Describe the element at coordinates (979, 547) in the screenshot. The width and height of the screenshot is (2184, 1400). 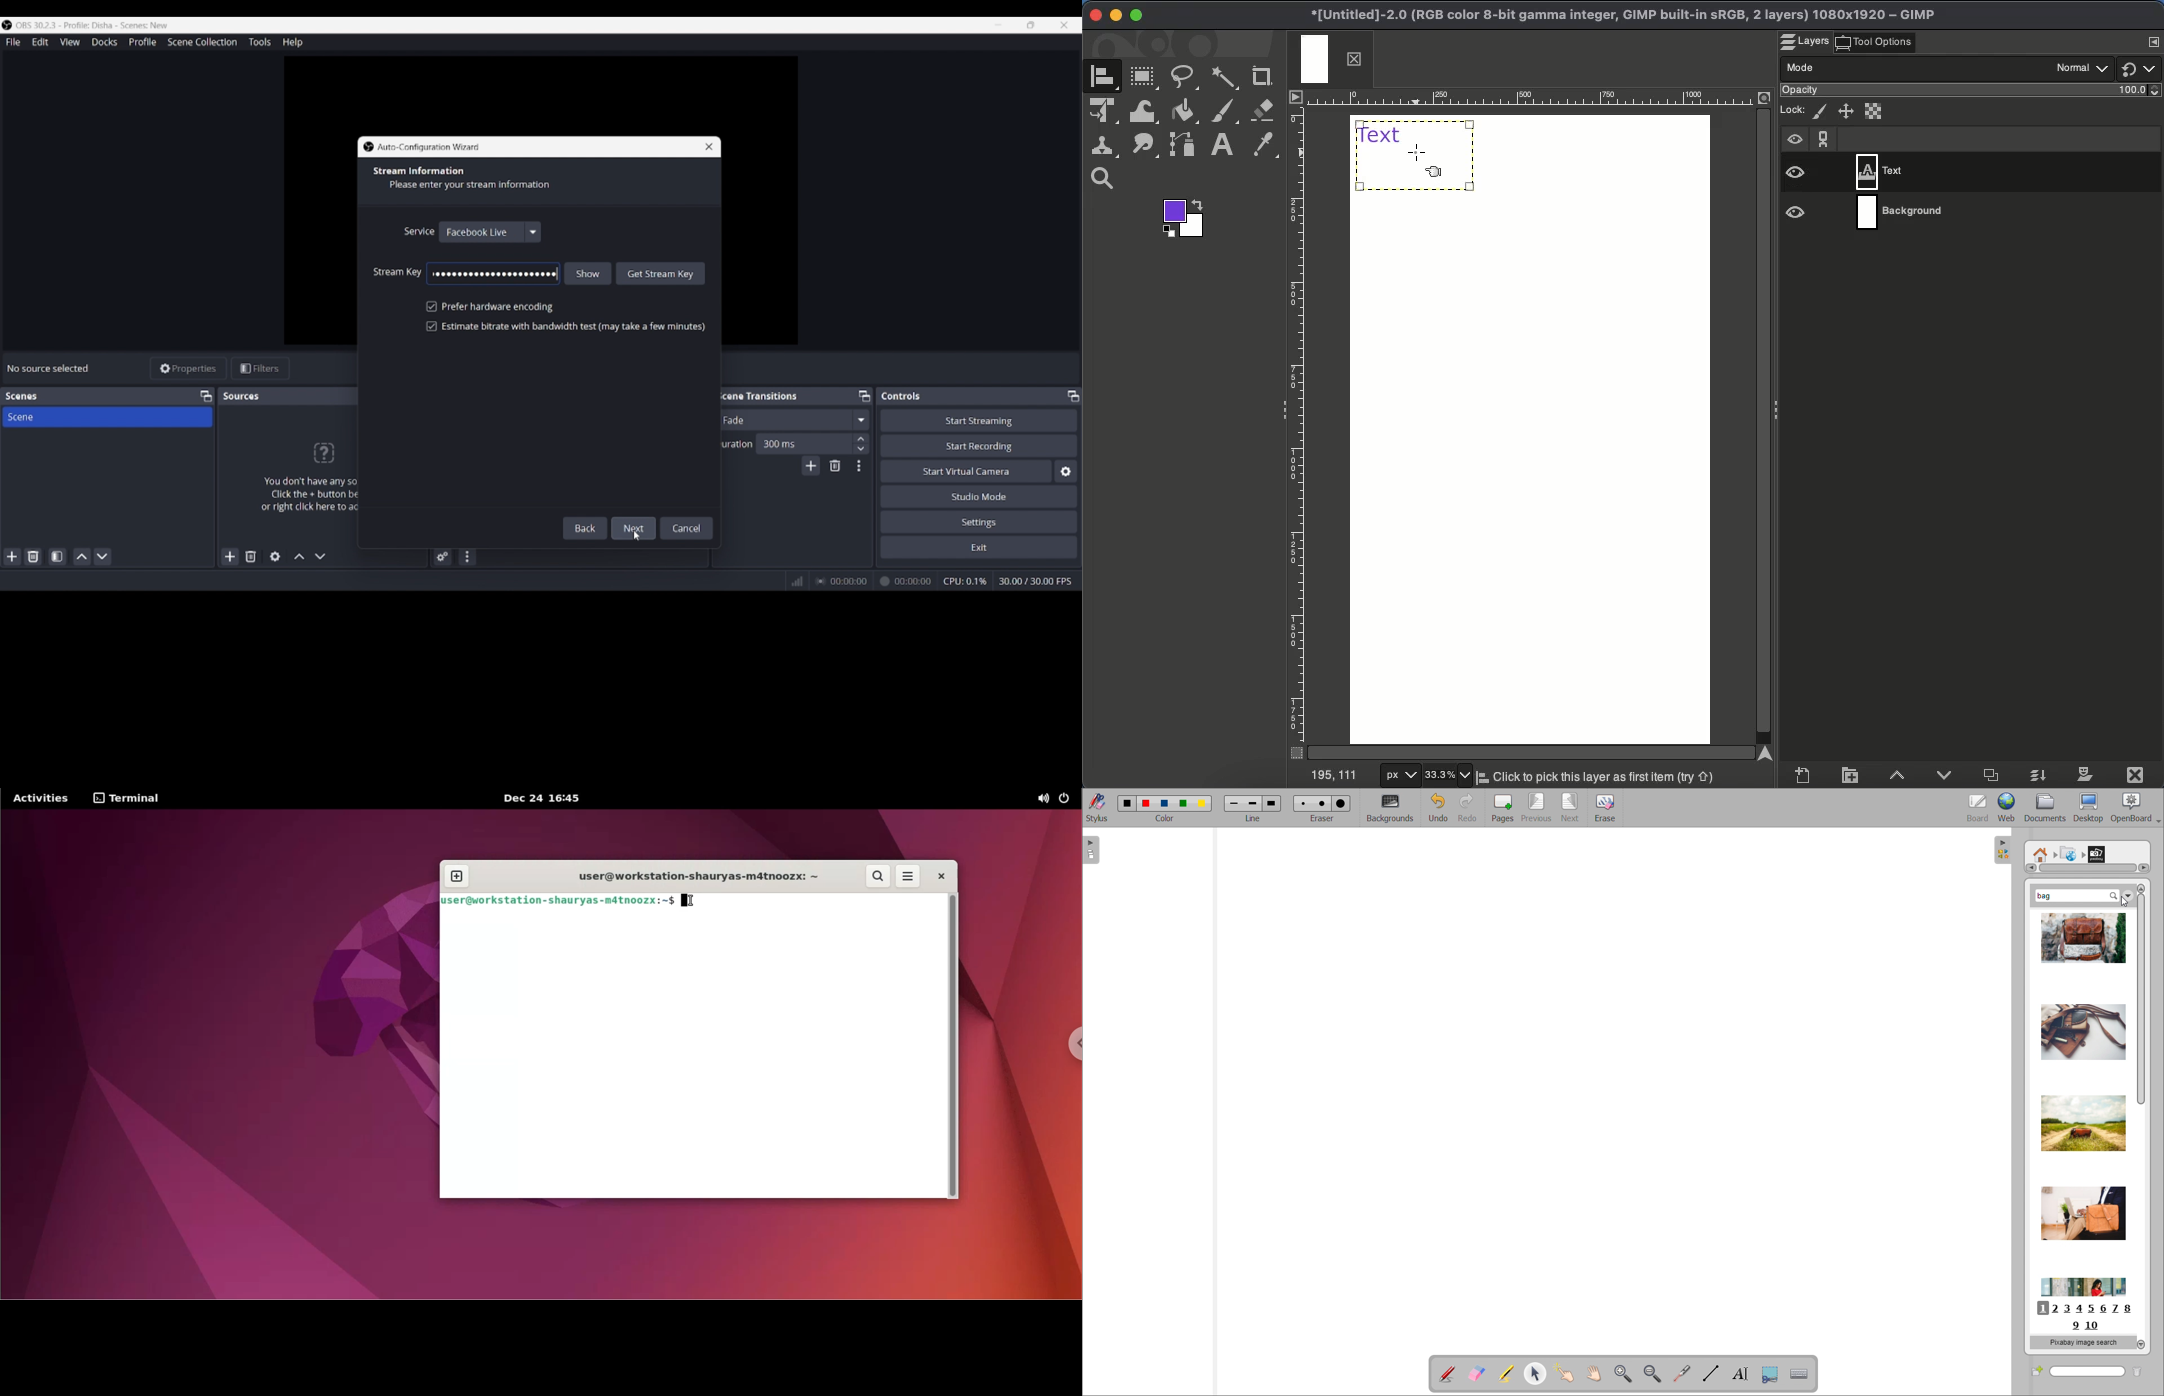
I see `Exit` at that location.